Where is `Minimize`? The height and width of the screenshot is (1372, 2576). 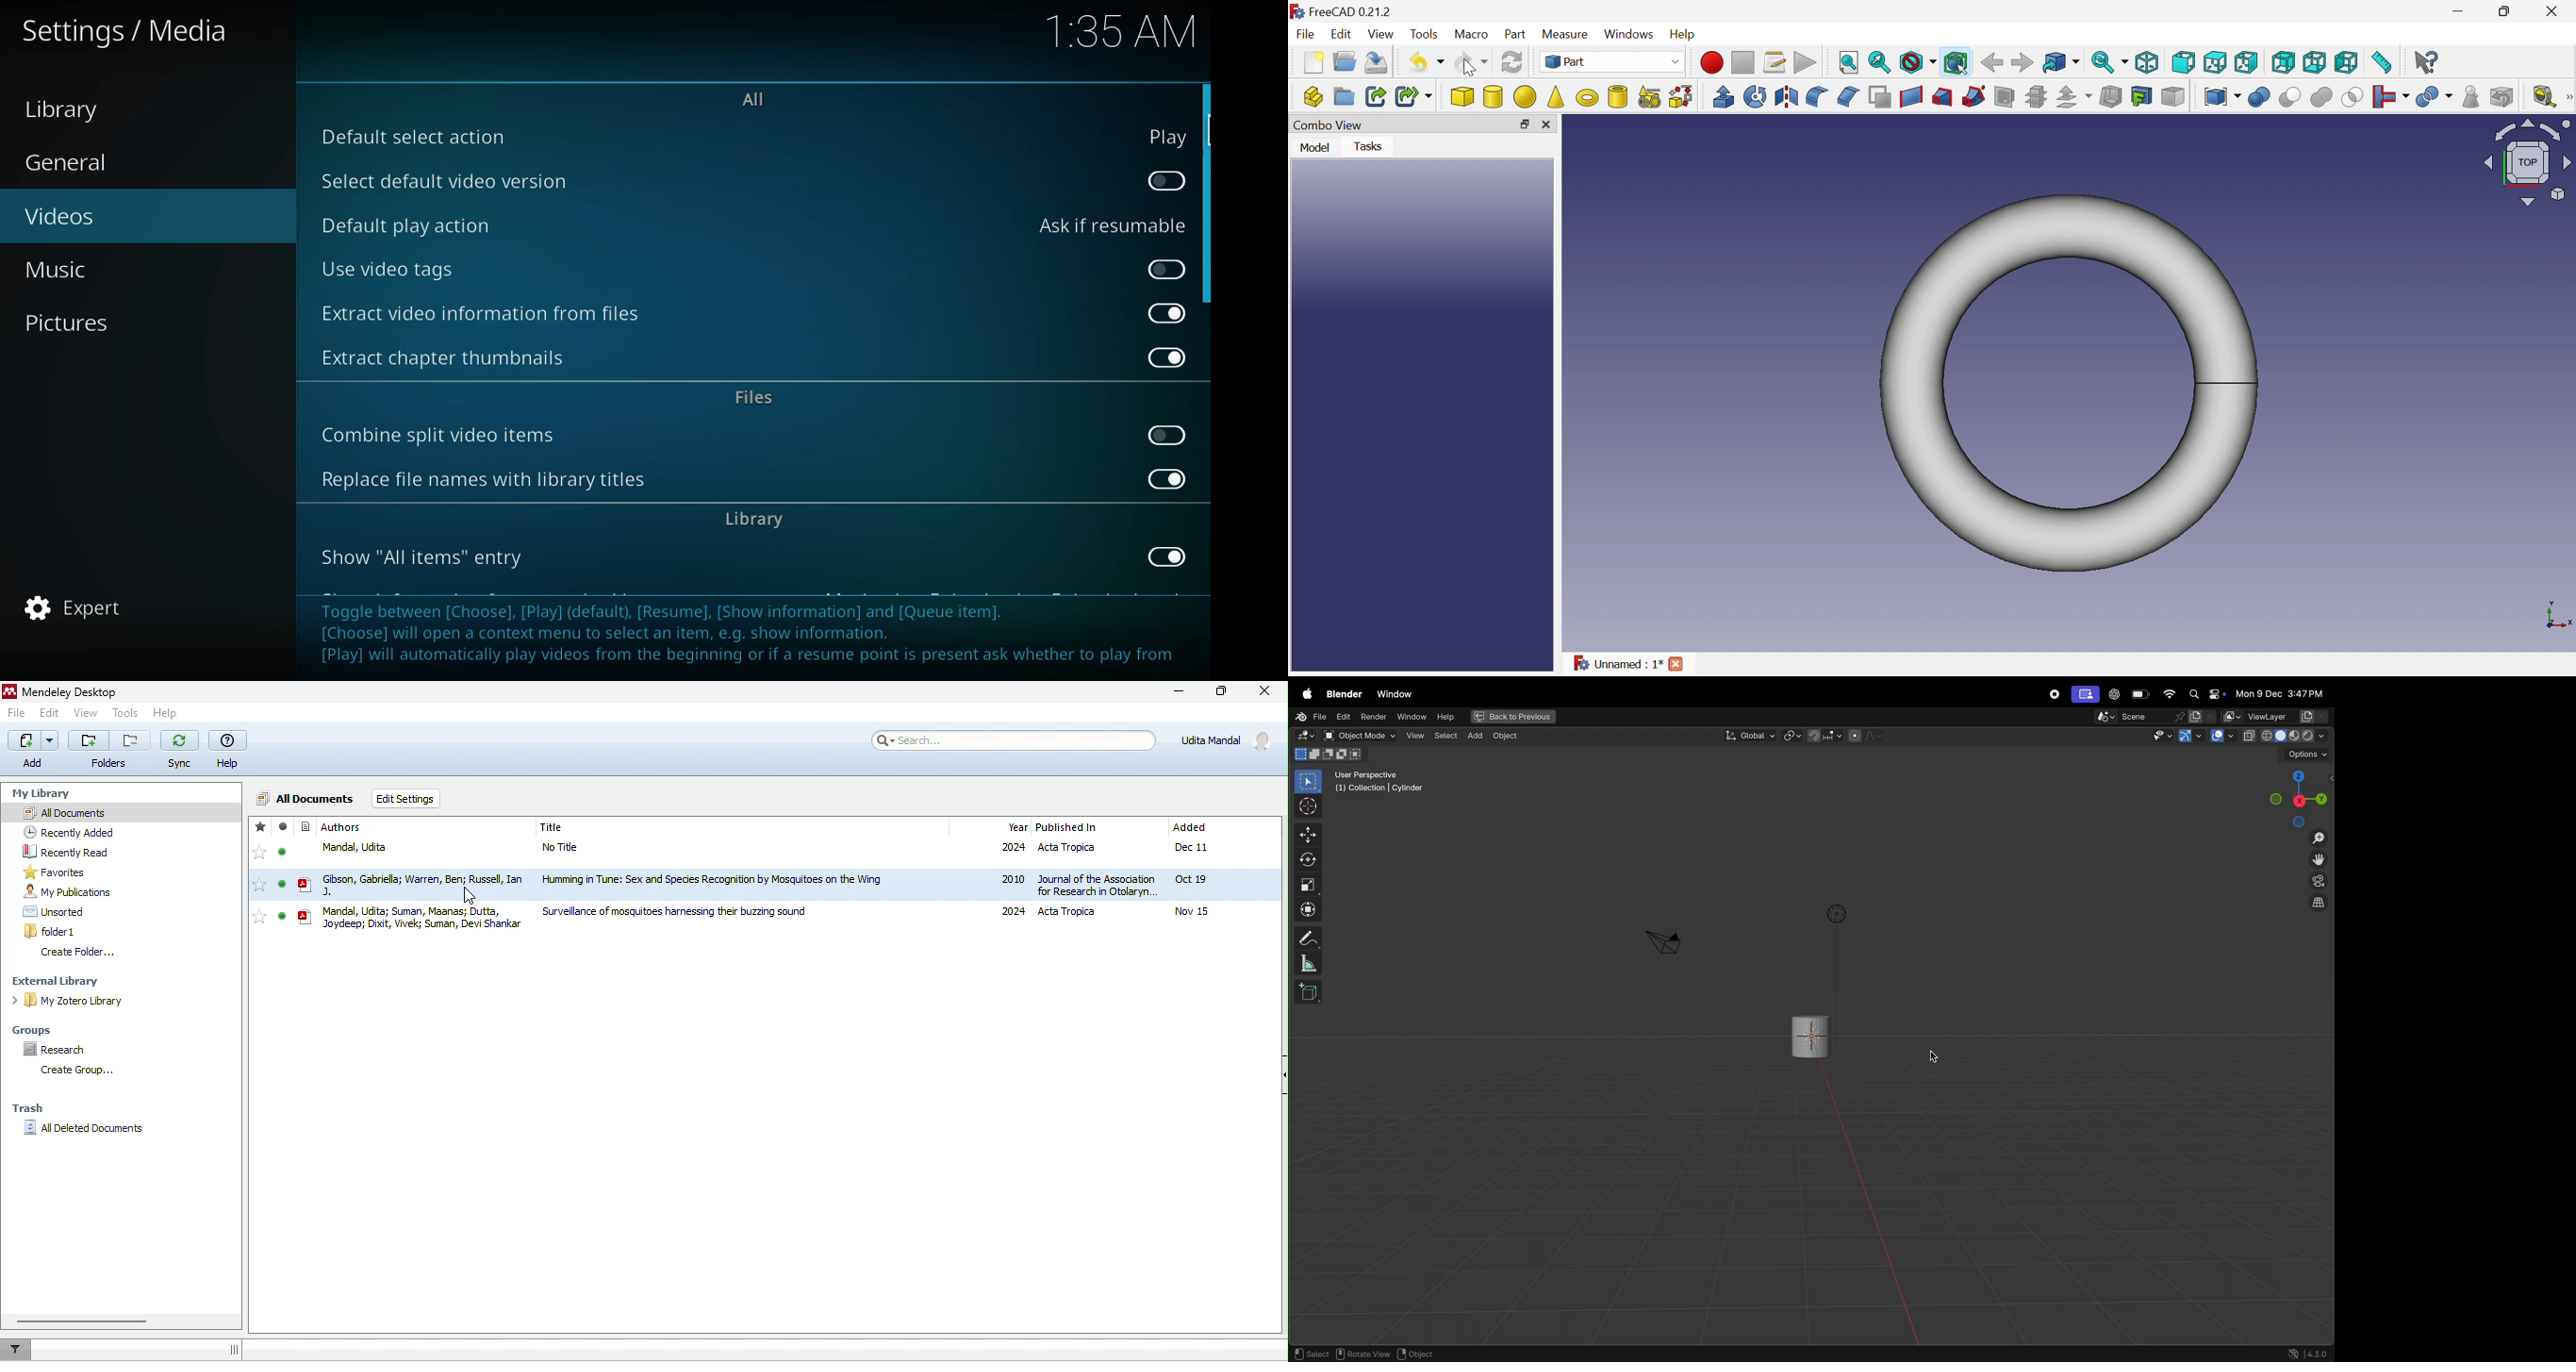
Minimize is located at coordinates (2459, 13).